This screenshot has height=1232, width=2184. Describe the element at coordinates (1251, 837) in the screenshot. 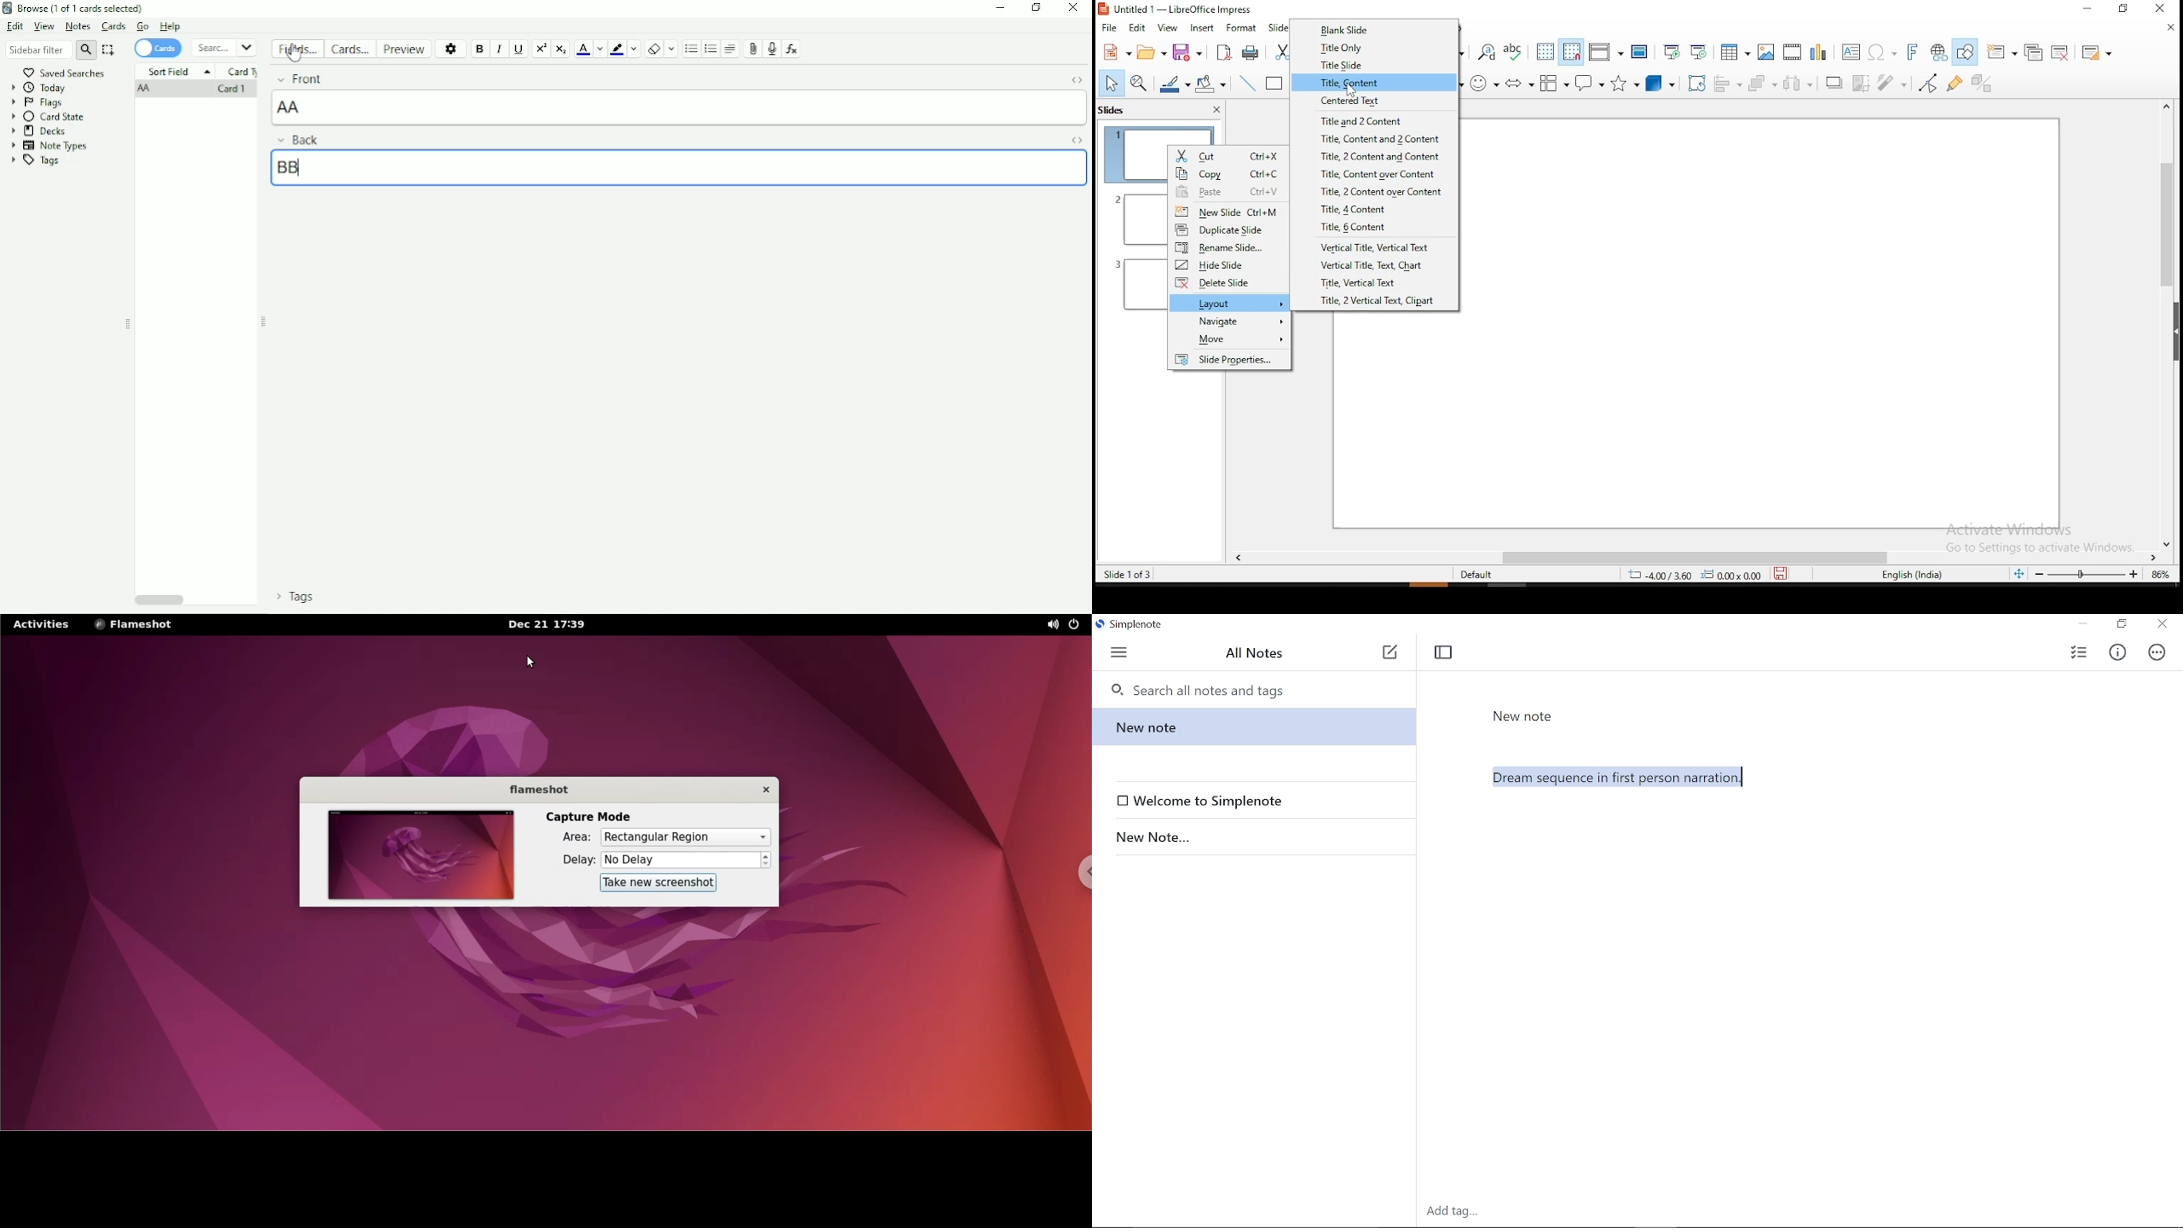

I see `New Note...` at that location.